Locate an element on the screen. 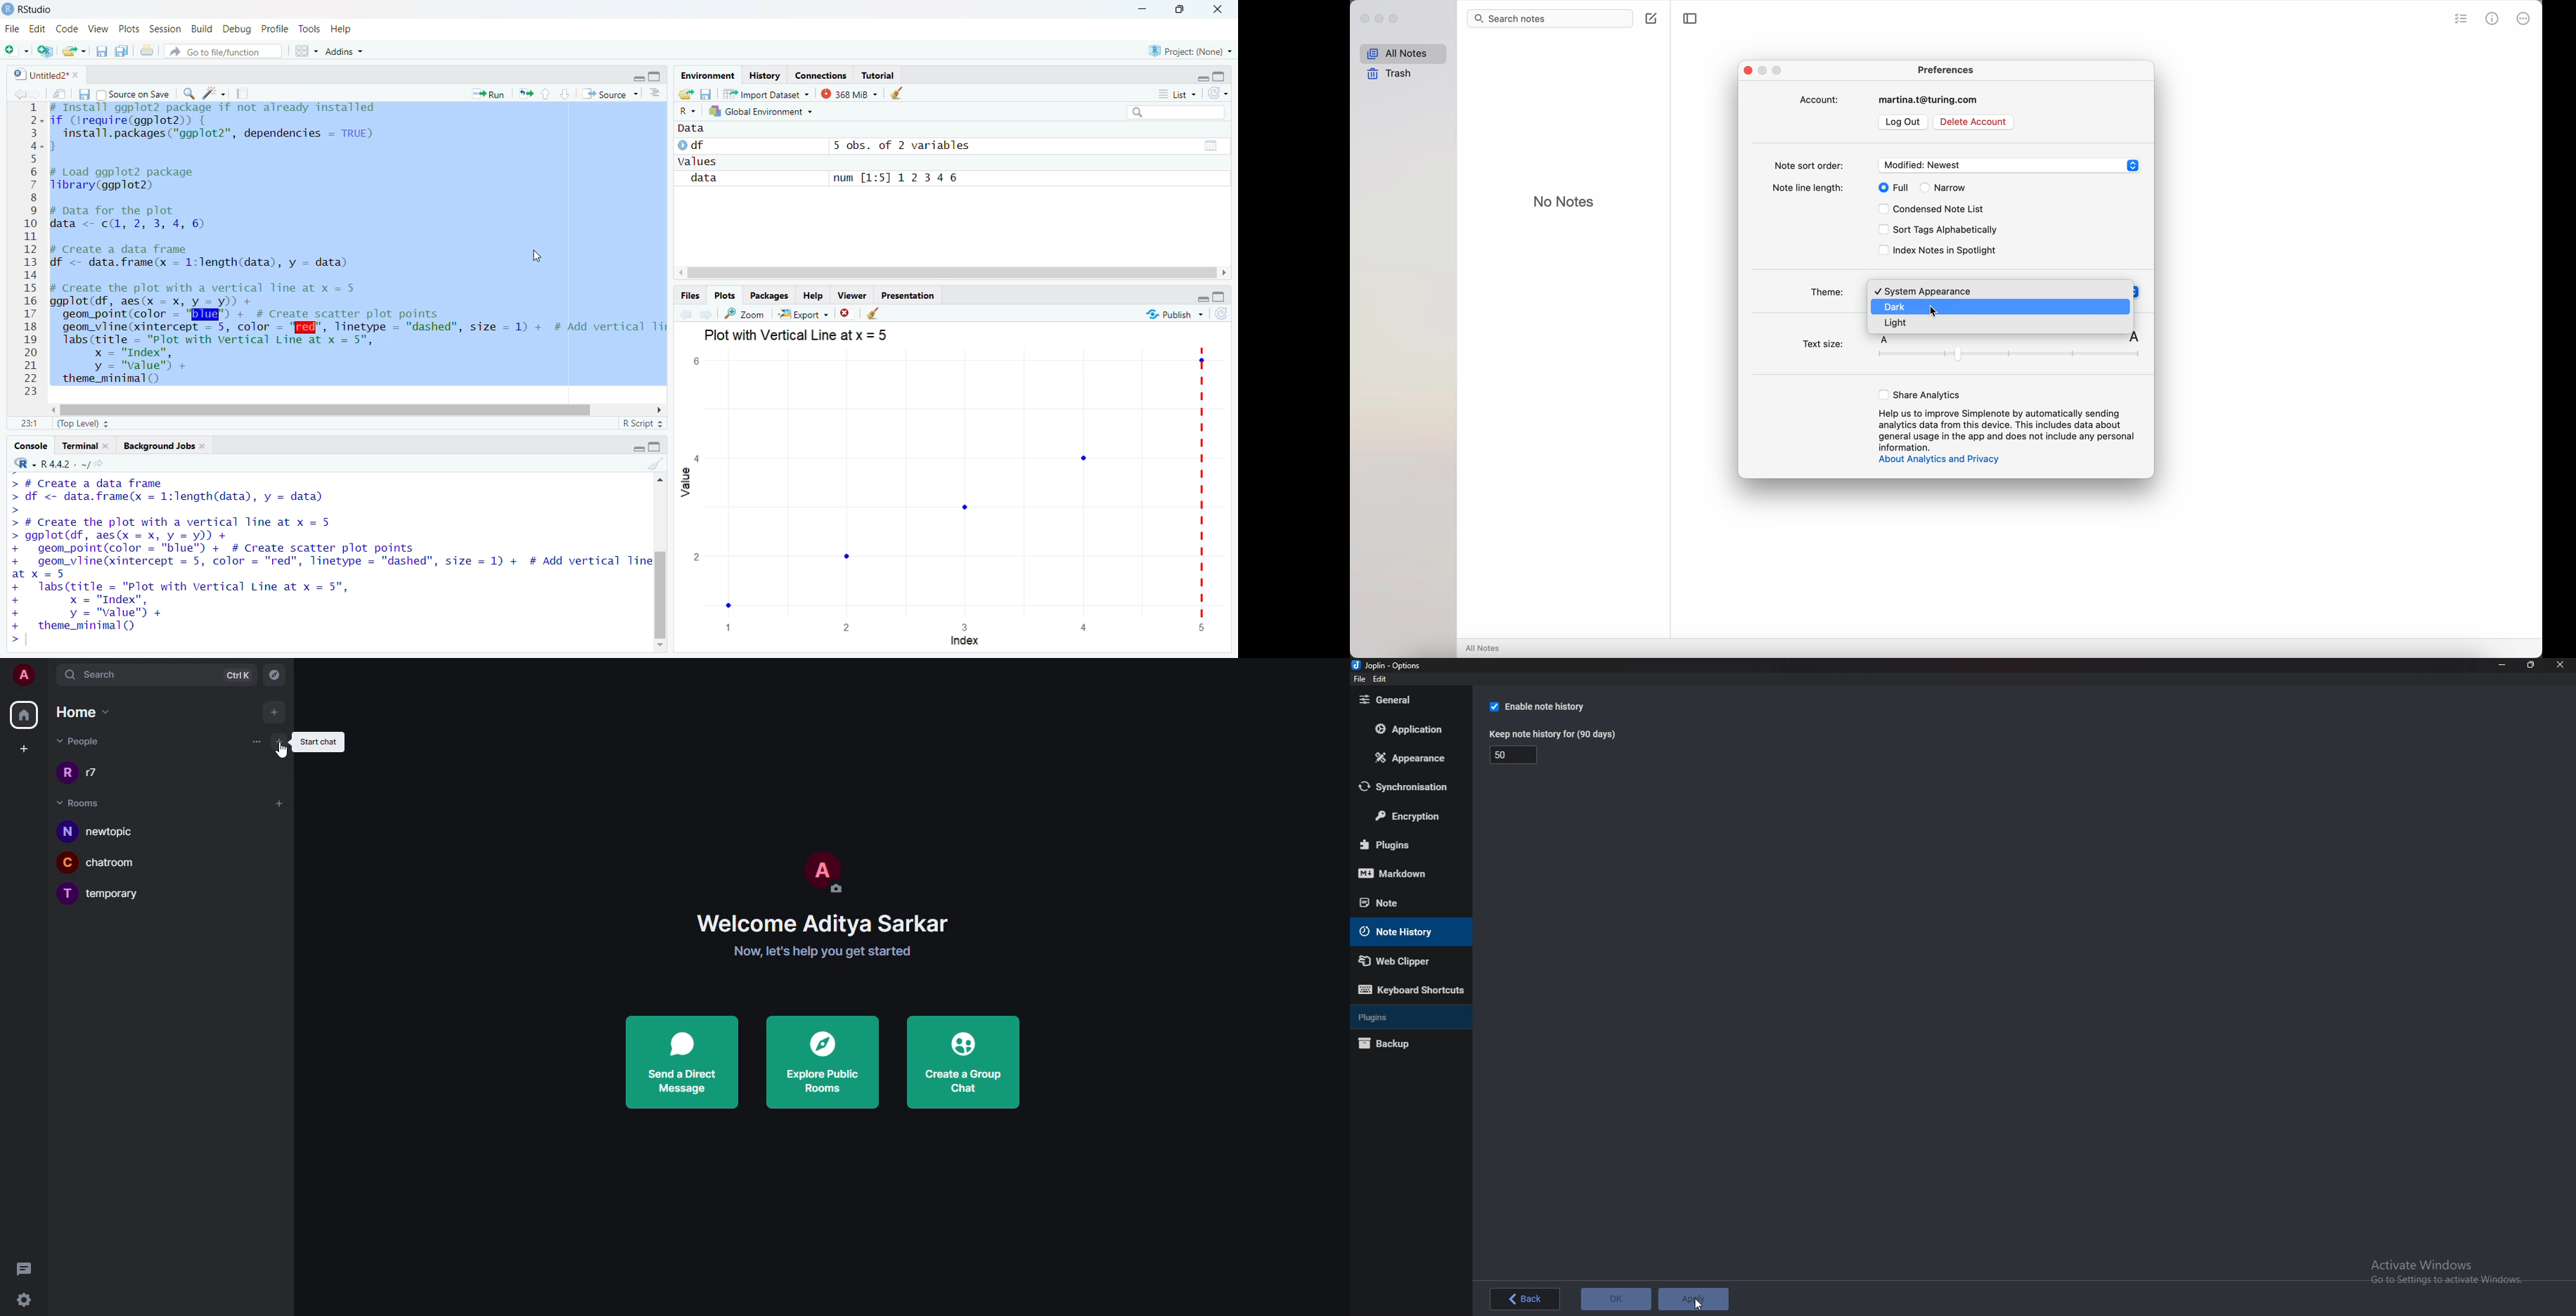  export is located at coordinates (76, 52).